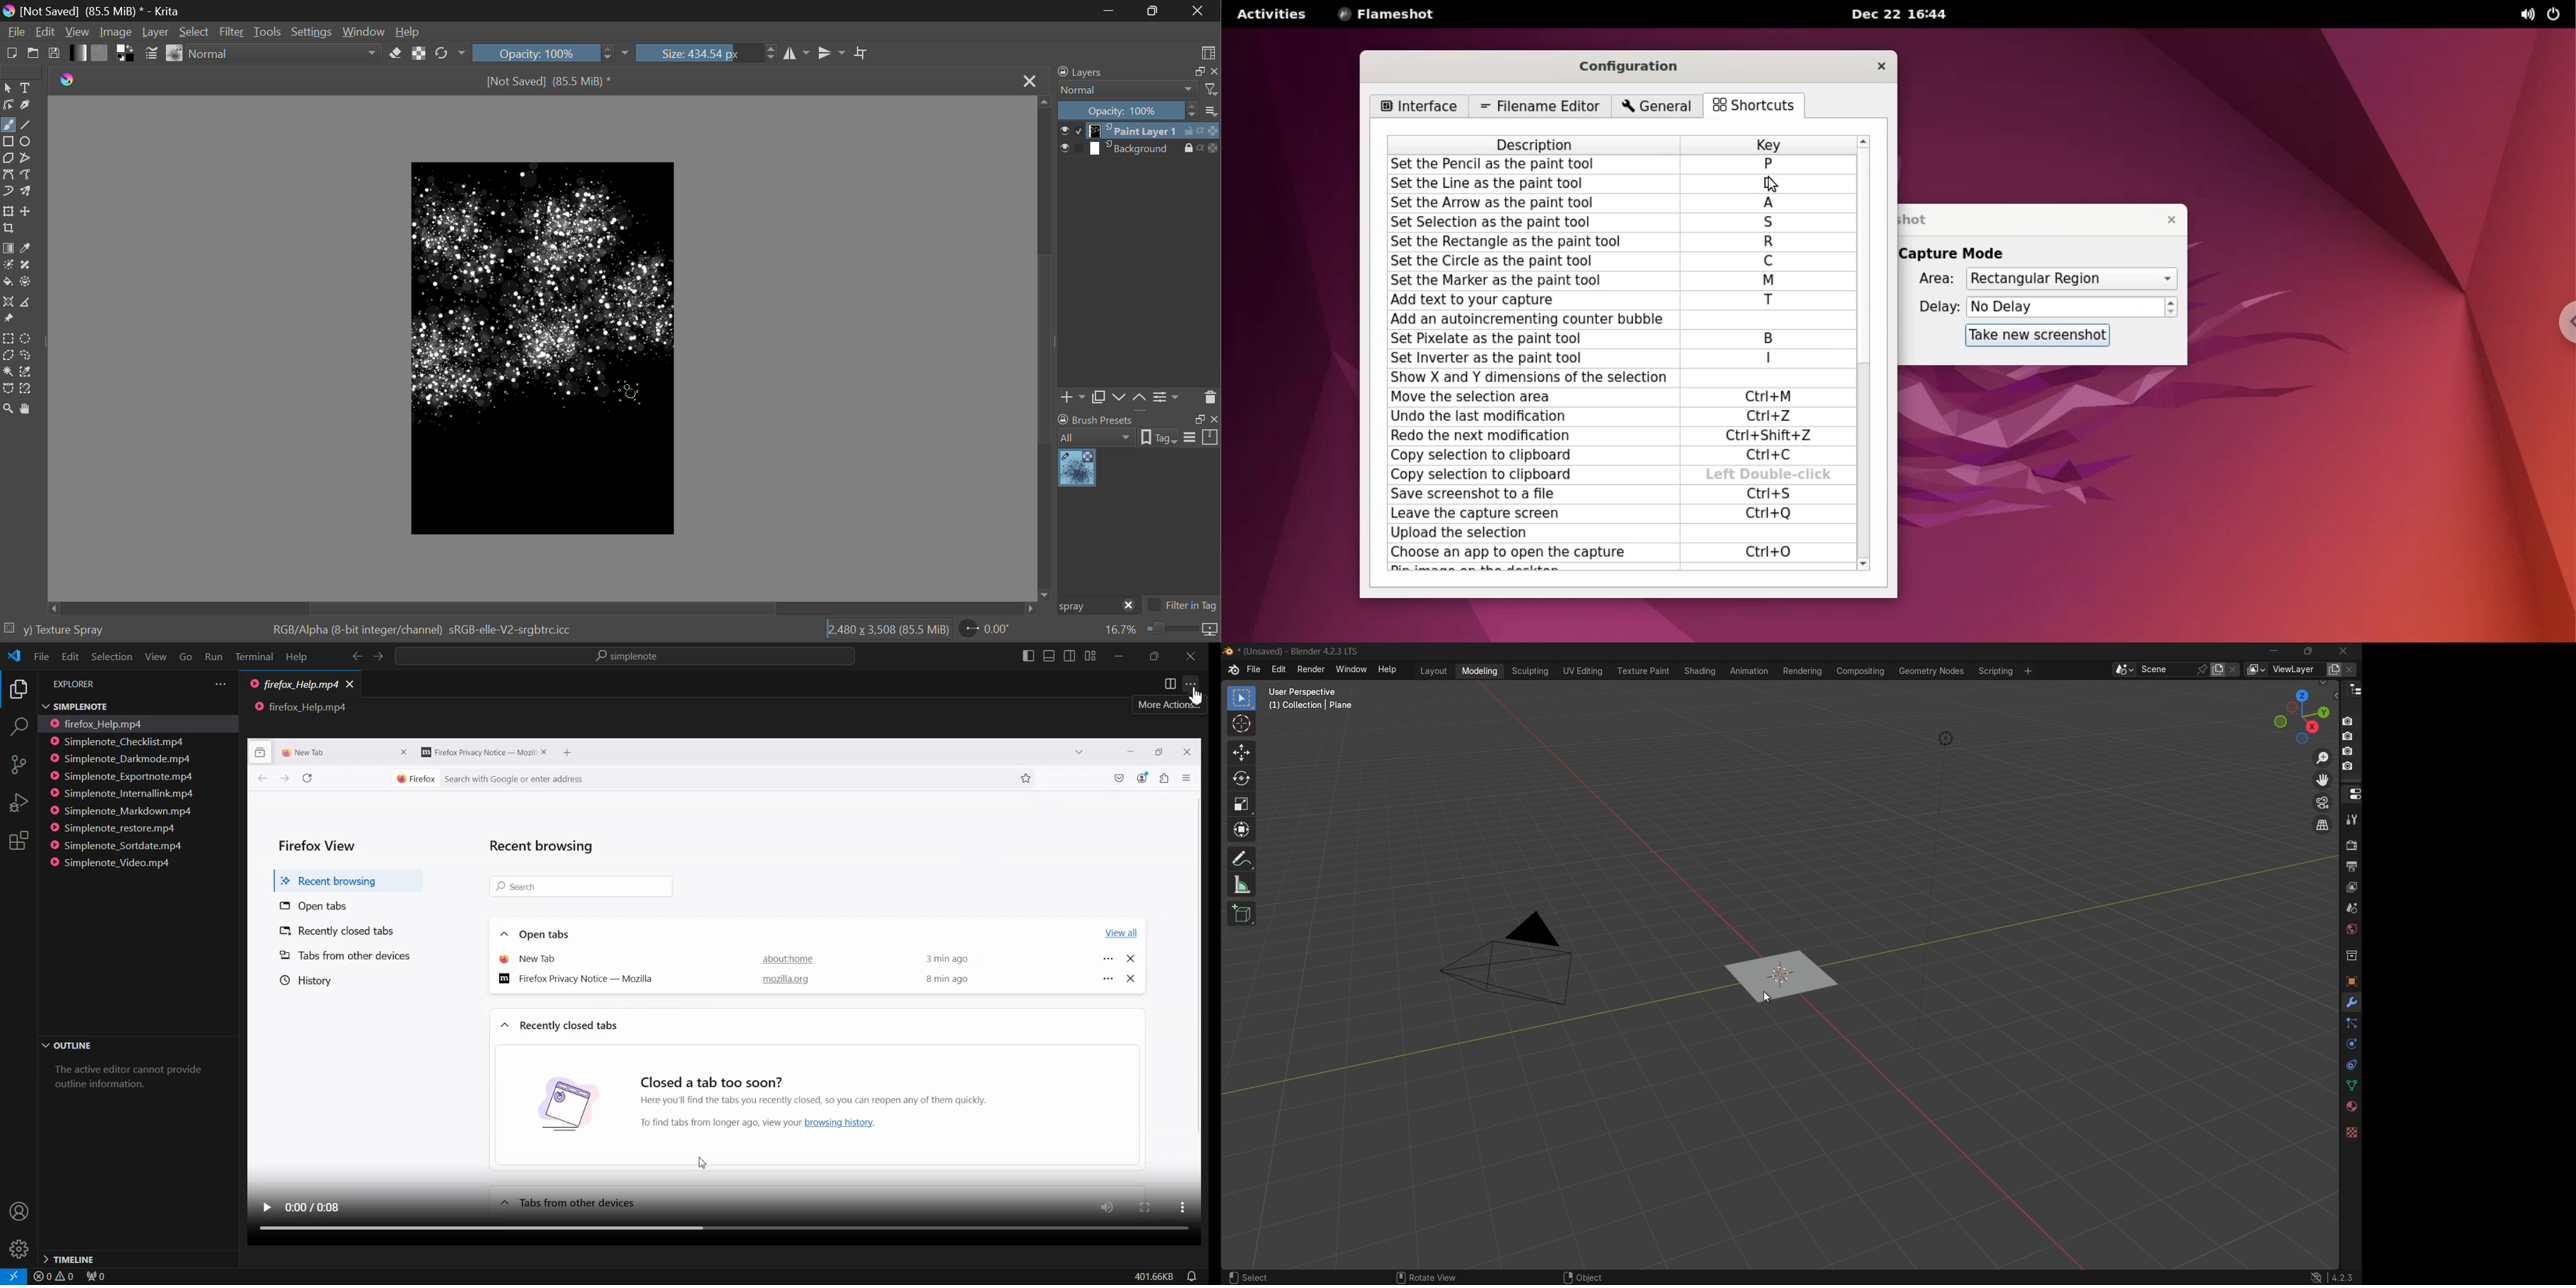  I want to click on Firefox Privacy Notice — Mozilla, so click(581, 980).